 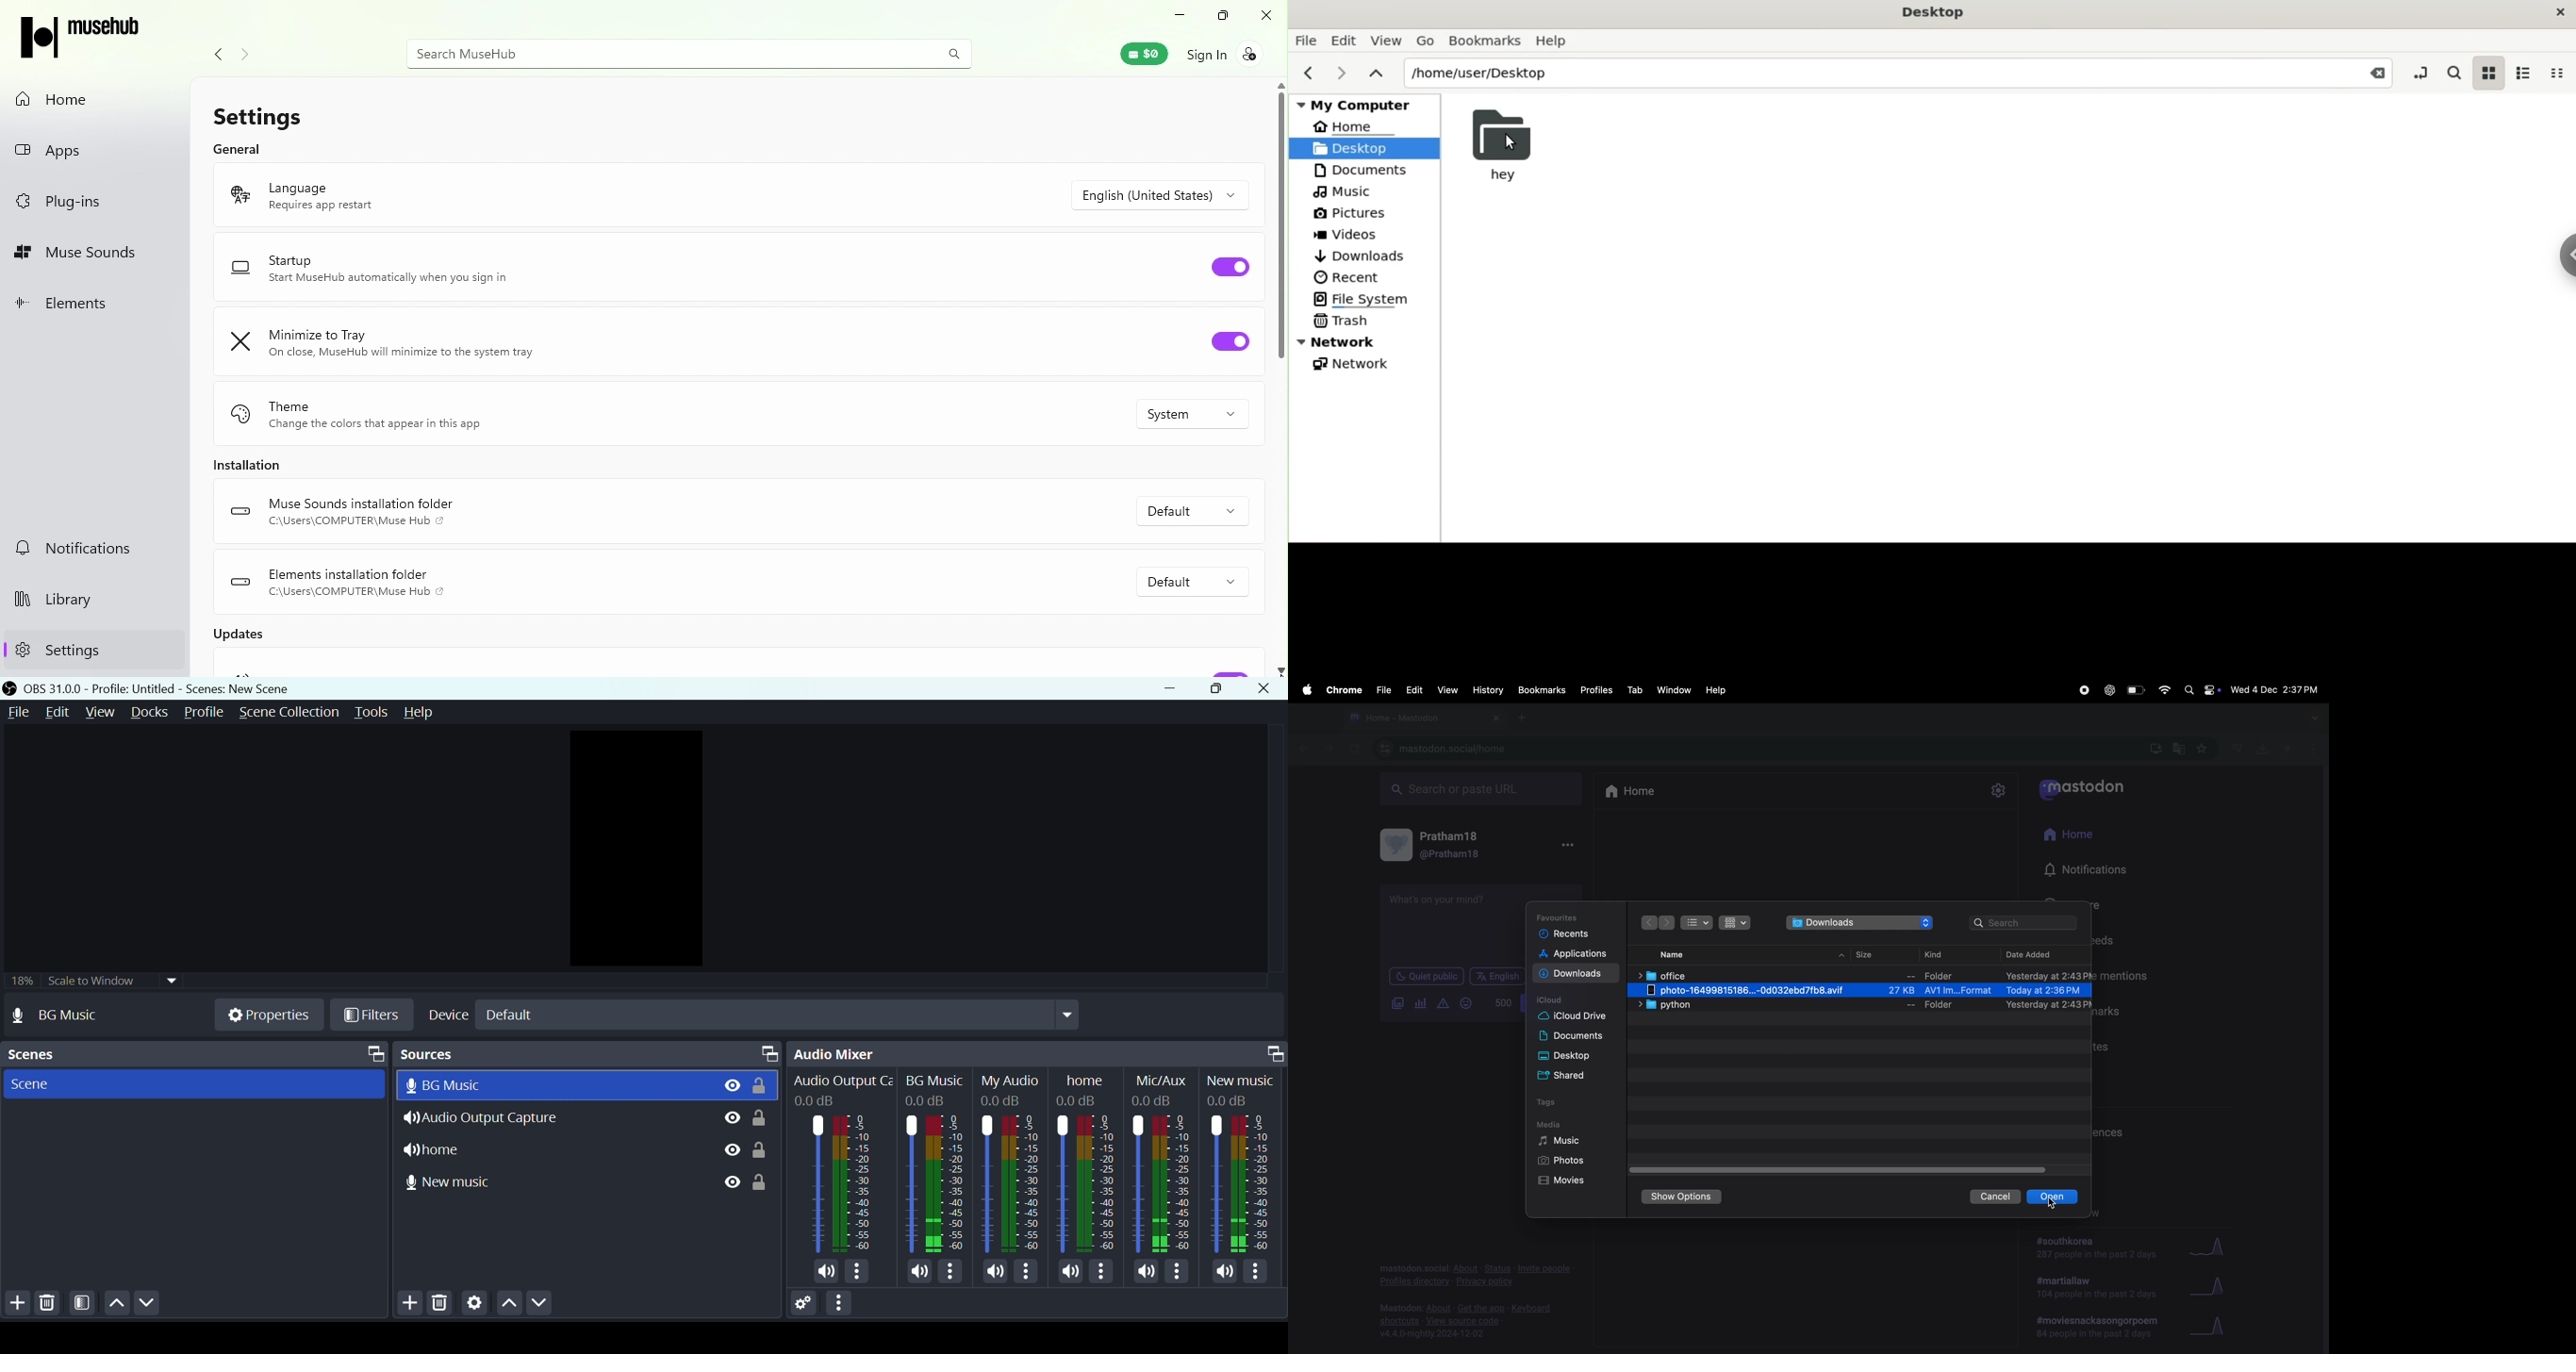 What do you see at coordinates (1696, 921) in the screenshot?
I see `bulletlist` at bounding box center [1696, 921].